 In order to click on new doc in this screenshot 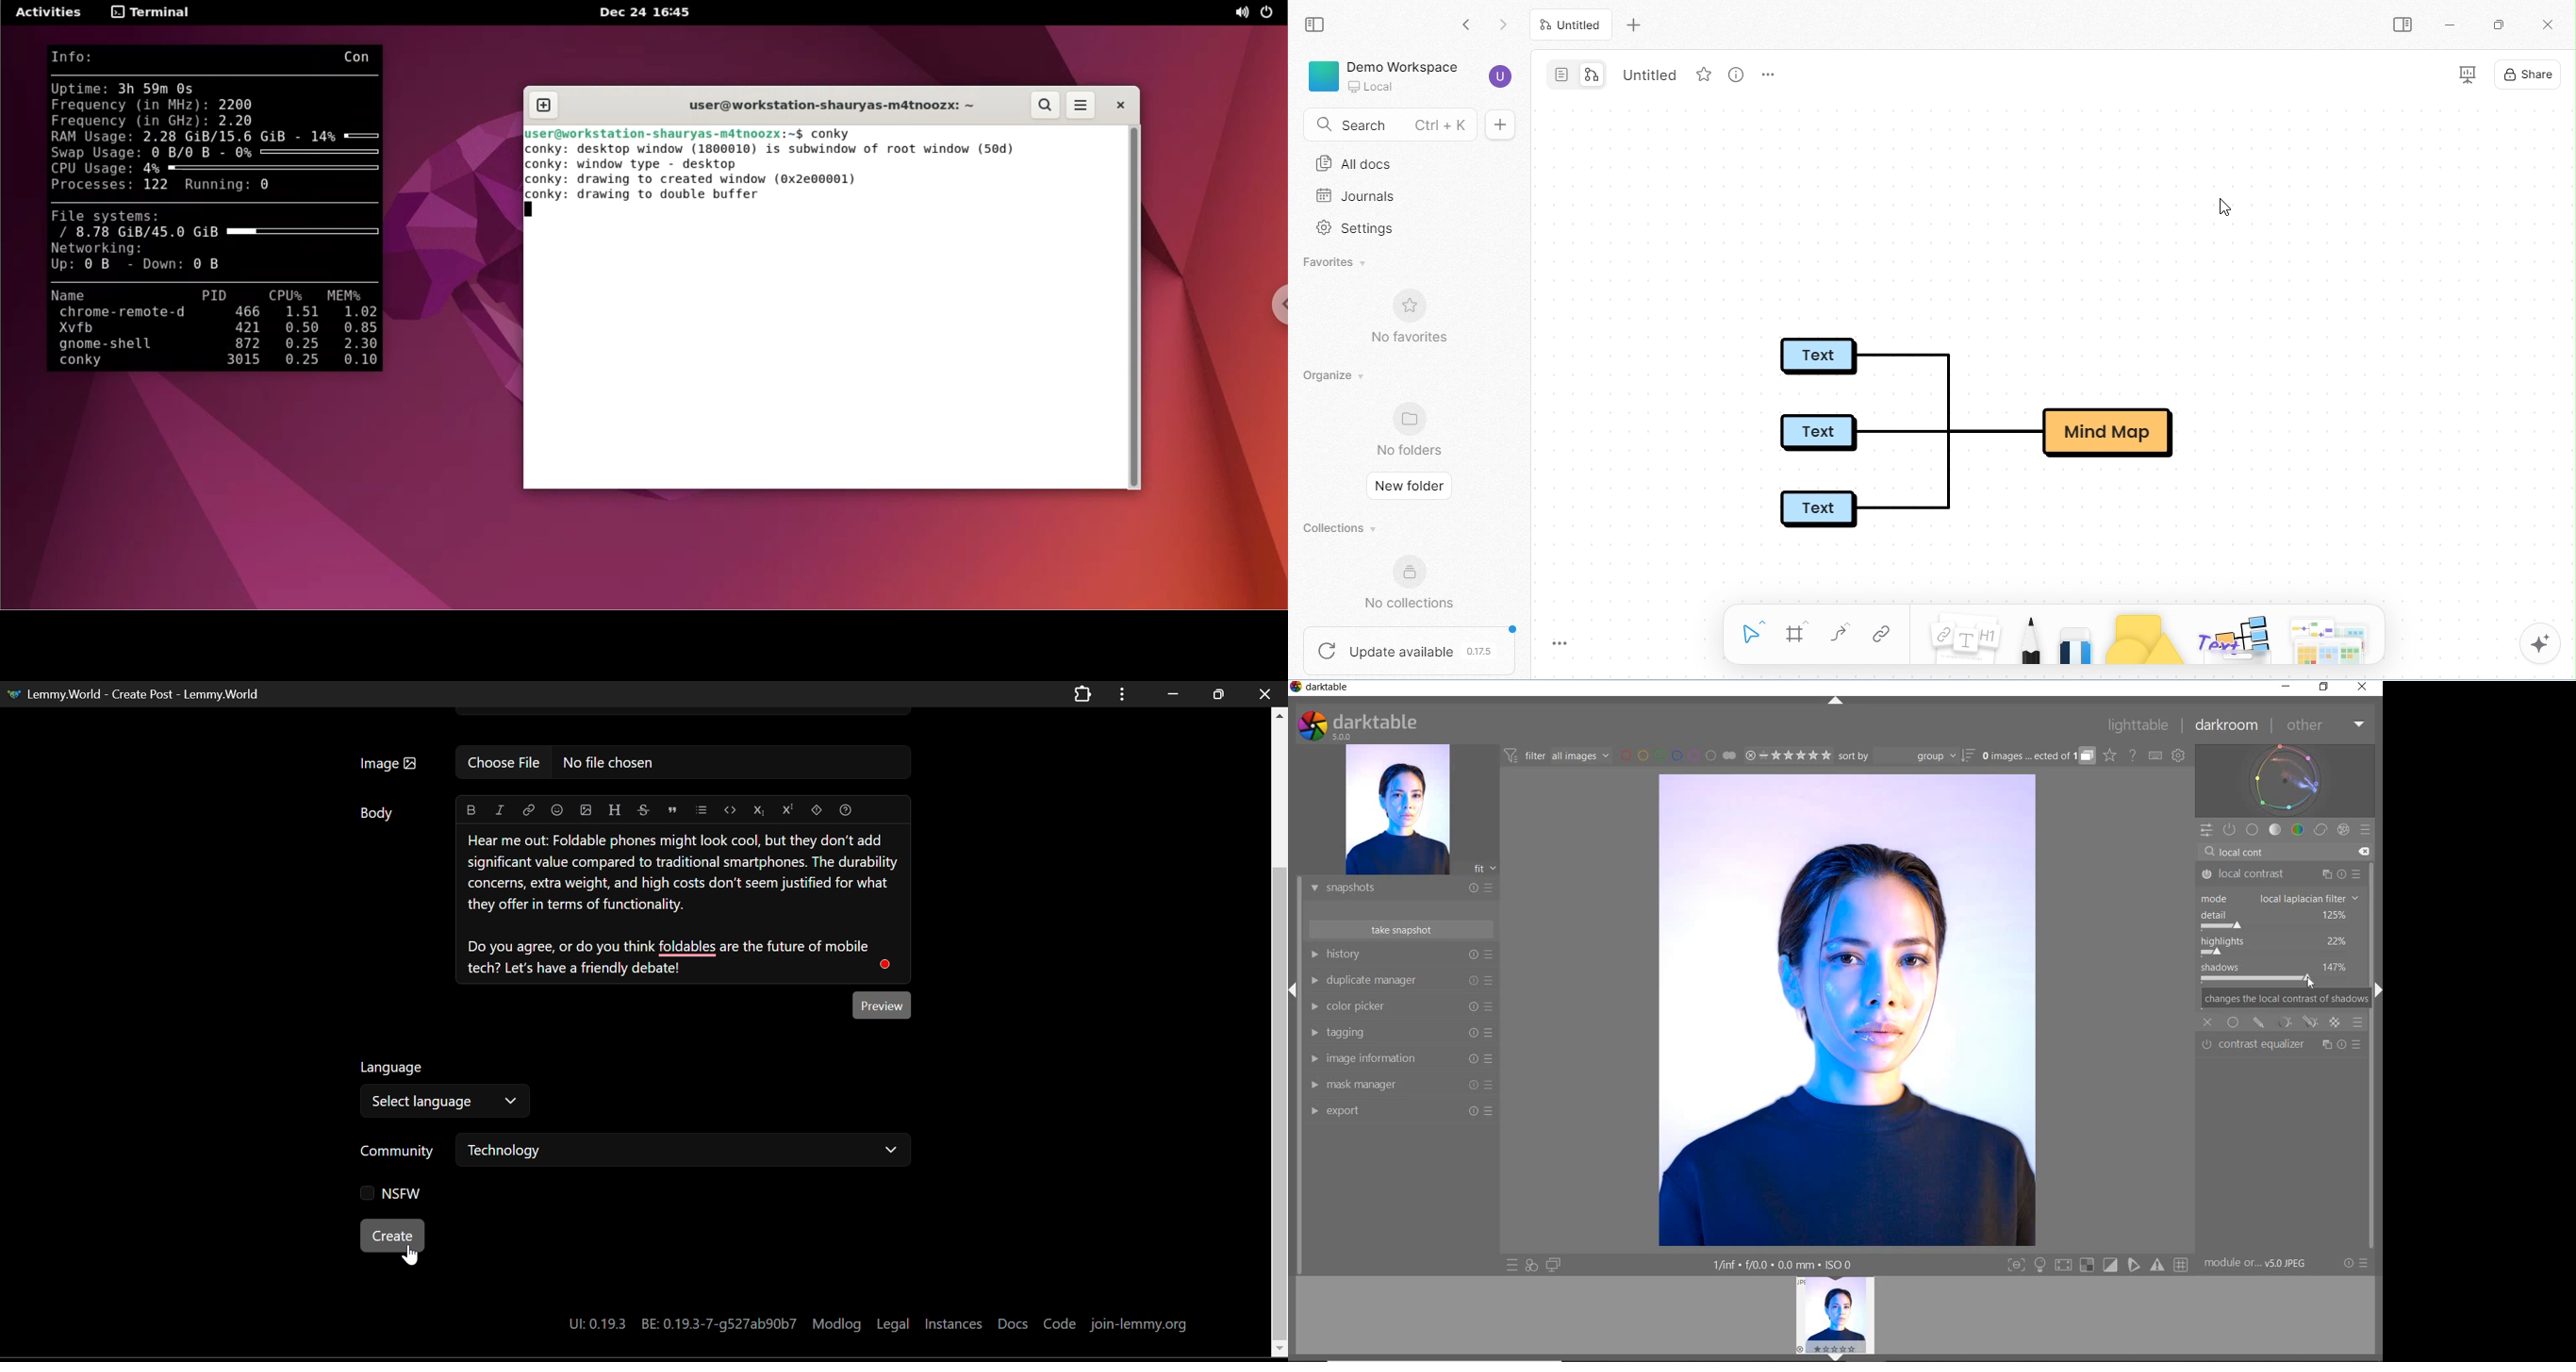, I will do `click(1502, 125)`.